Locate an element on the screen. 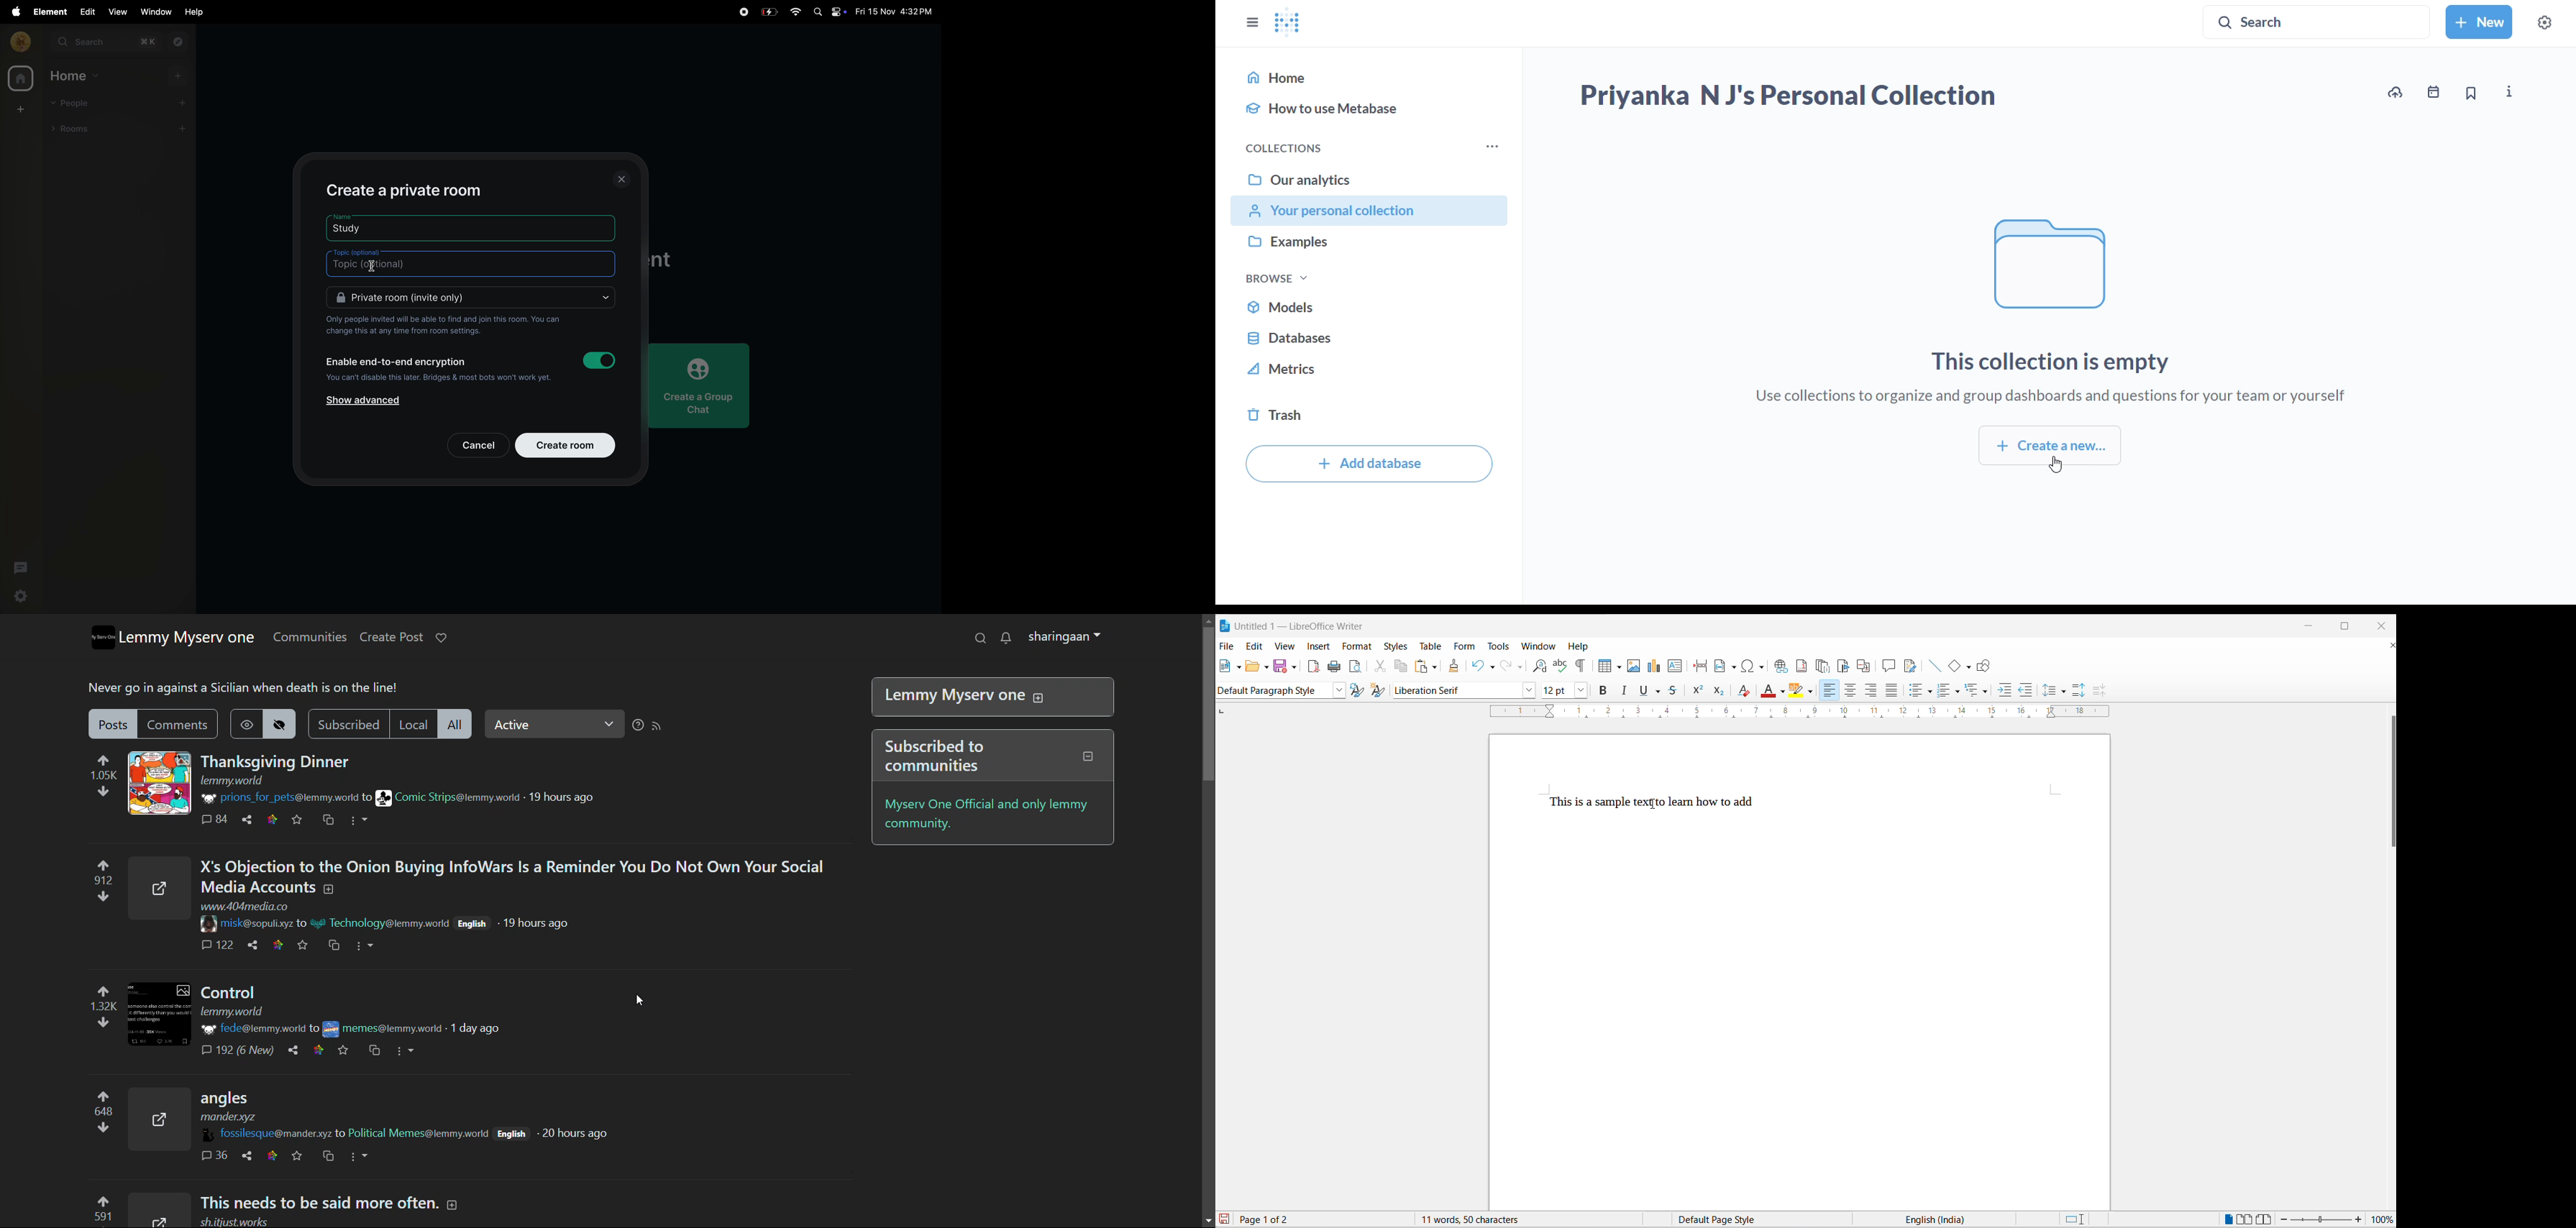  maximize is located at coordinates (2347, 624).